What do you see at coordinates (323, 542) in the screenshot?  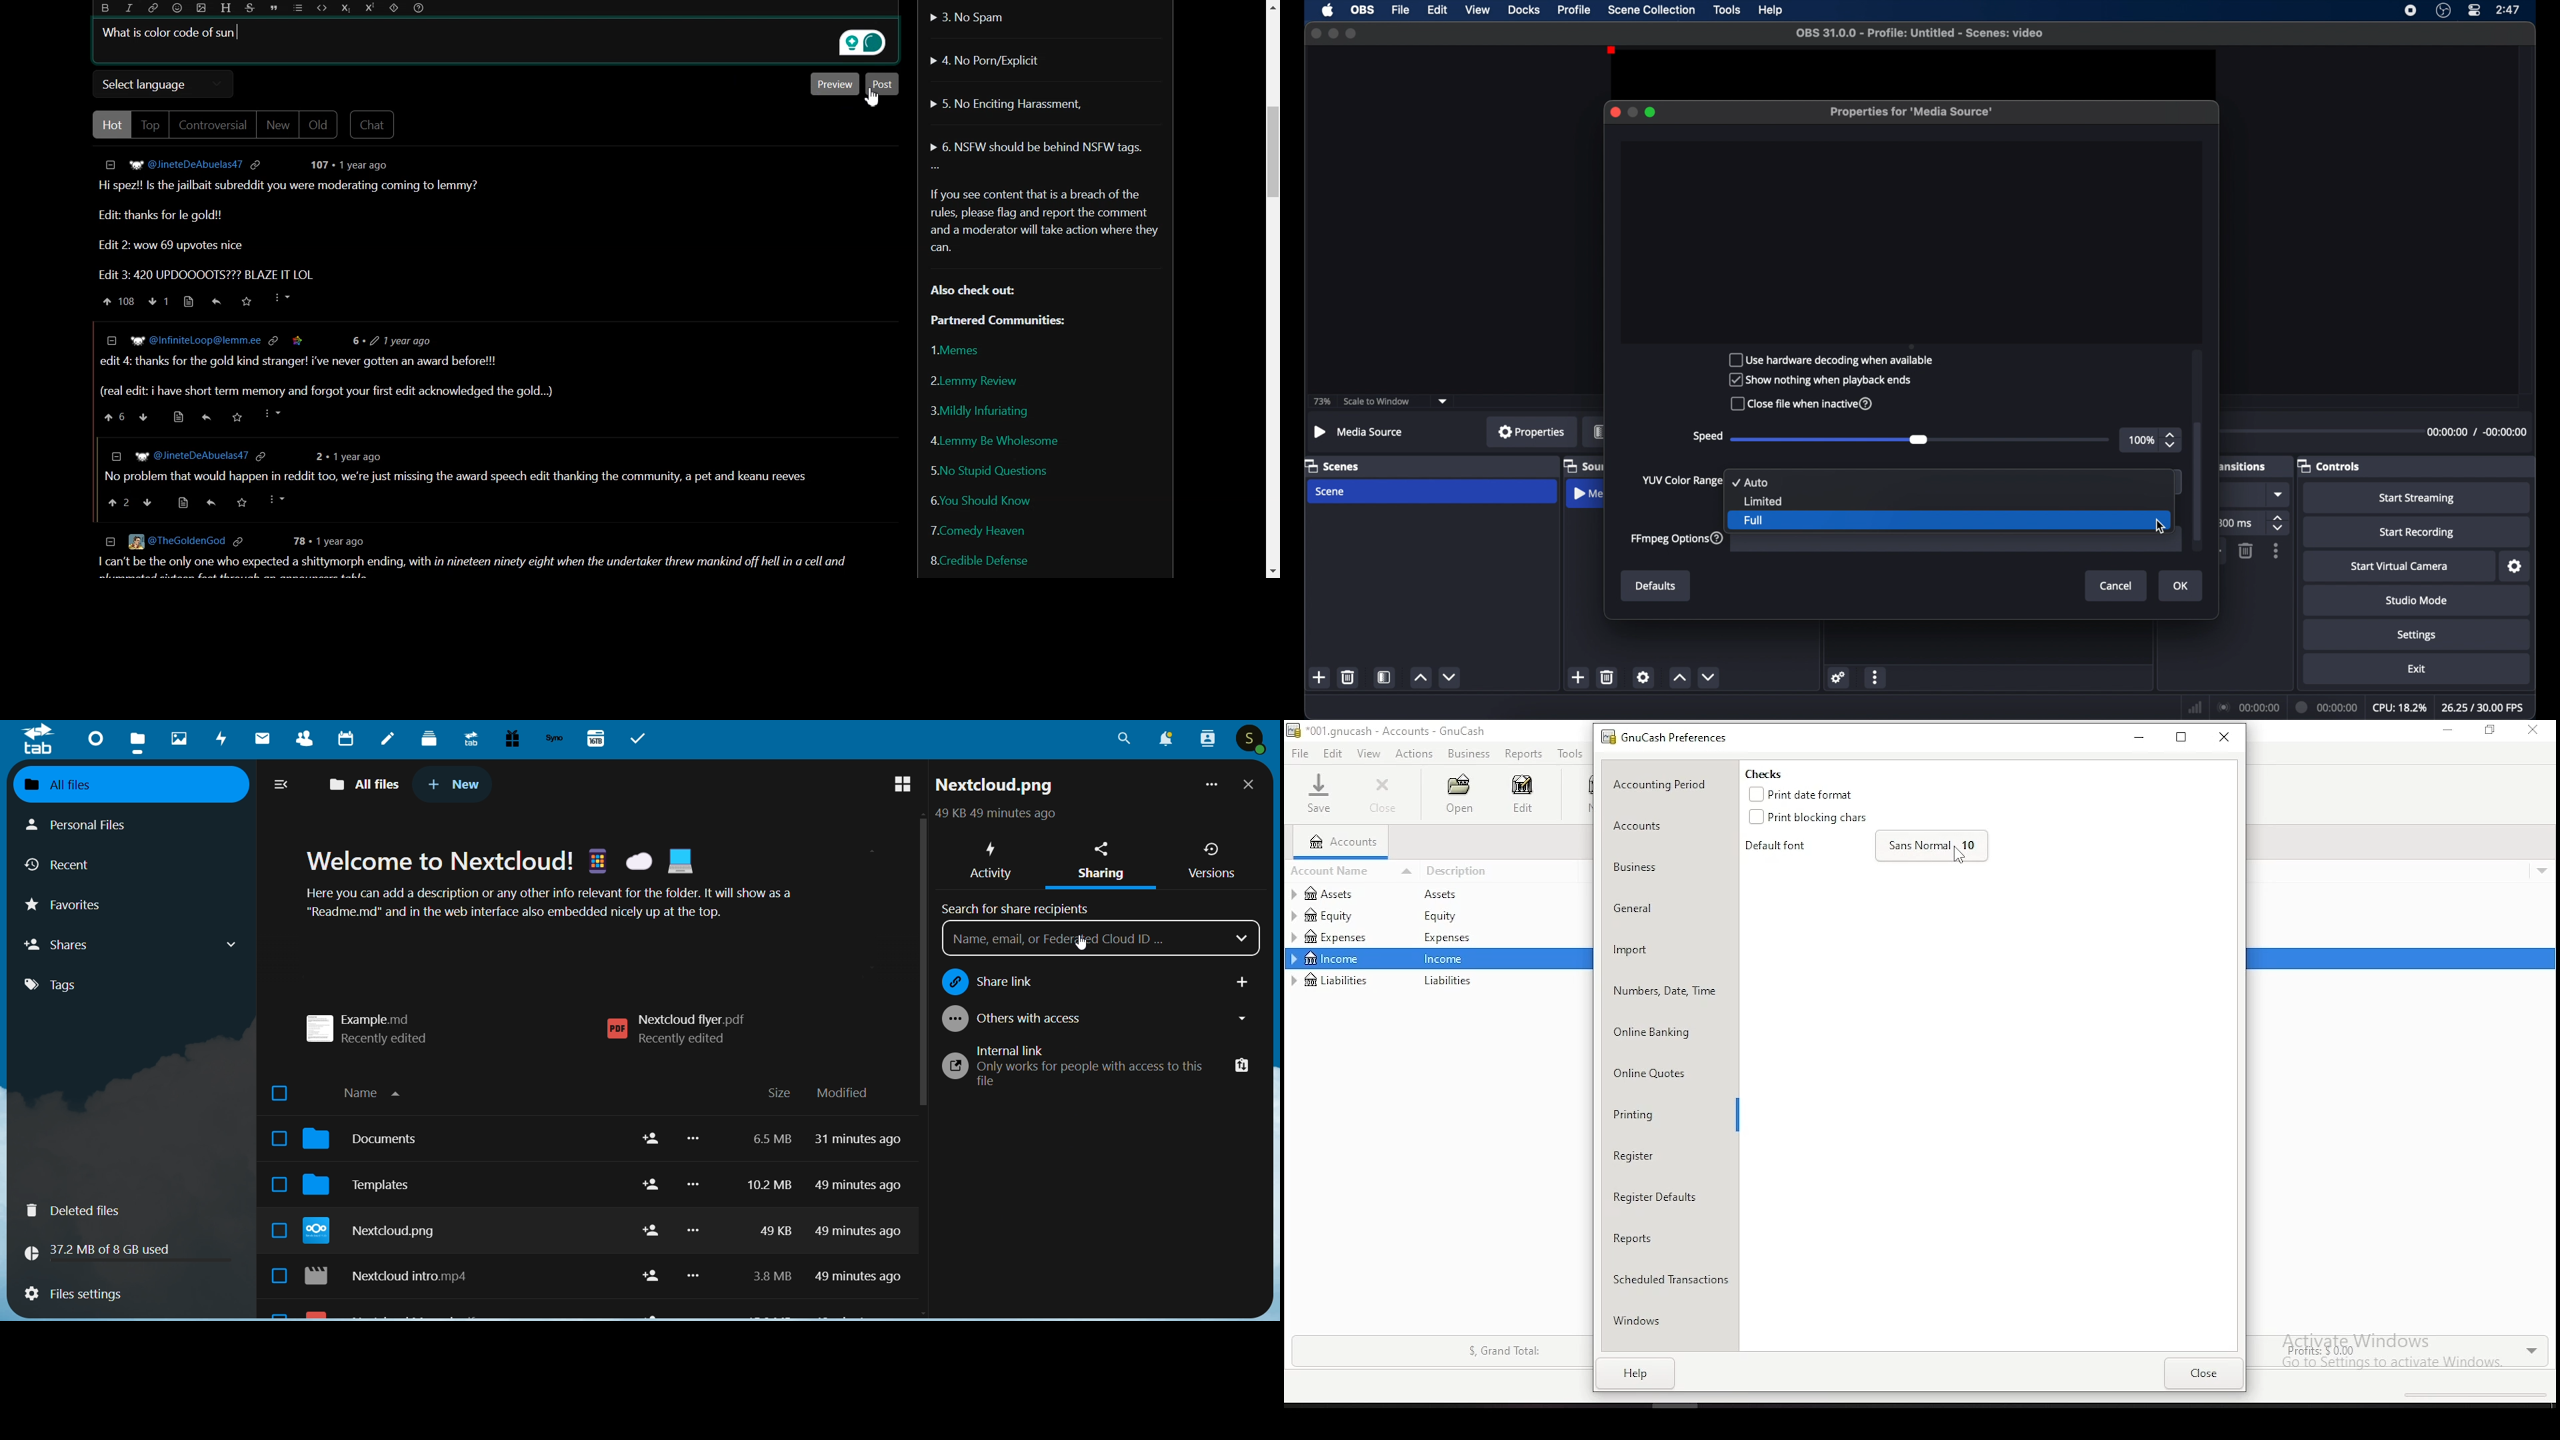 I see `78 + 1 year ago` at bounding box center [323, 542].